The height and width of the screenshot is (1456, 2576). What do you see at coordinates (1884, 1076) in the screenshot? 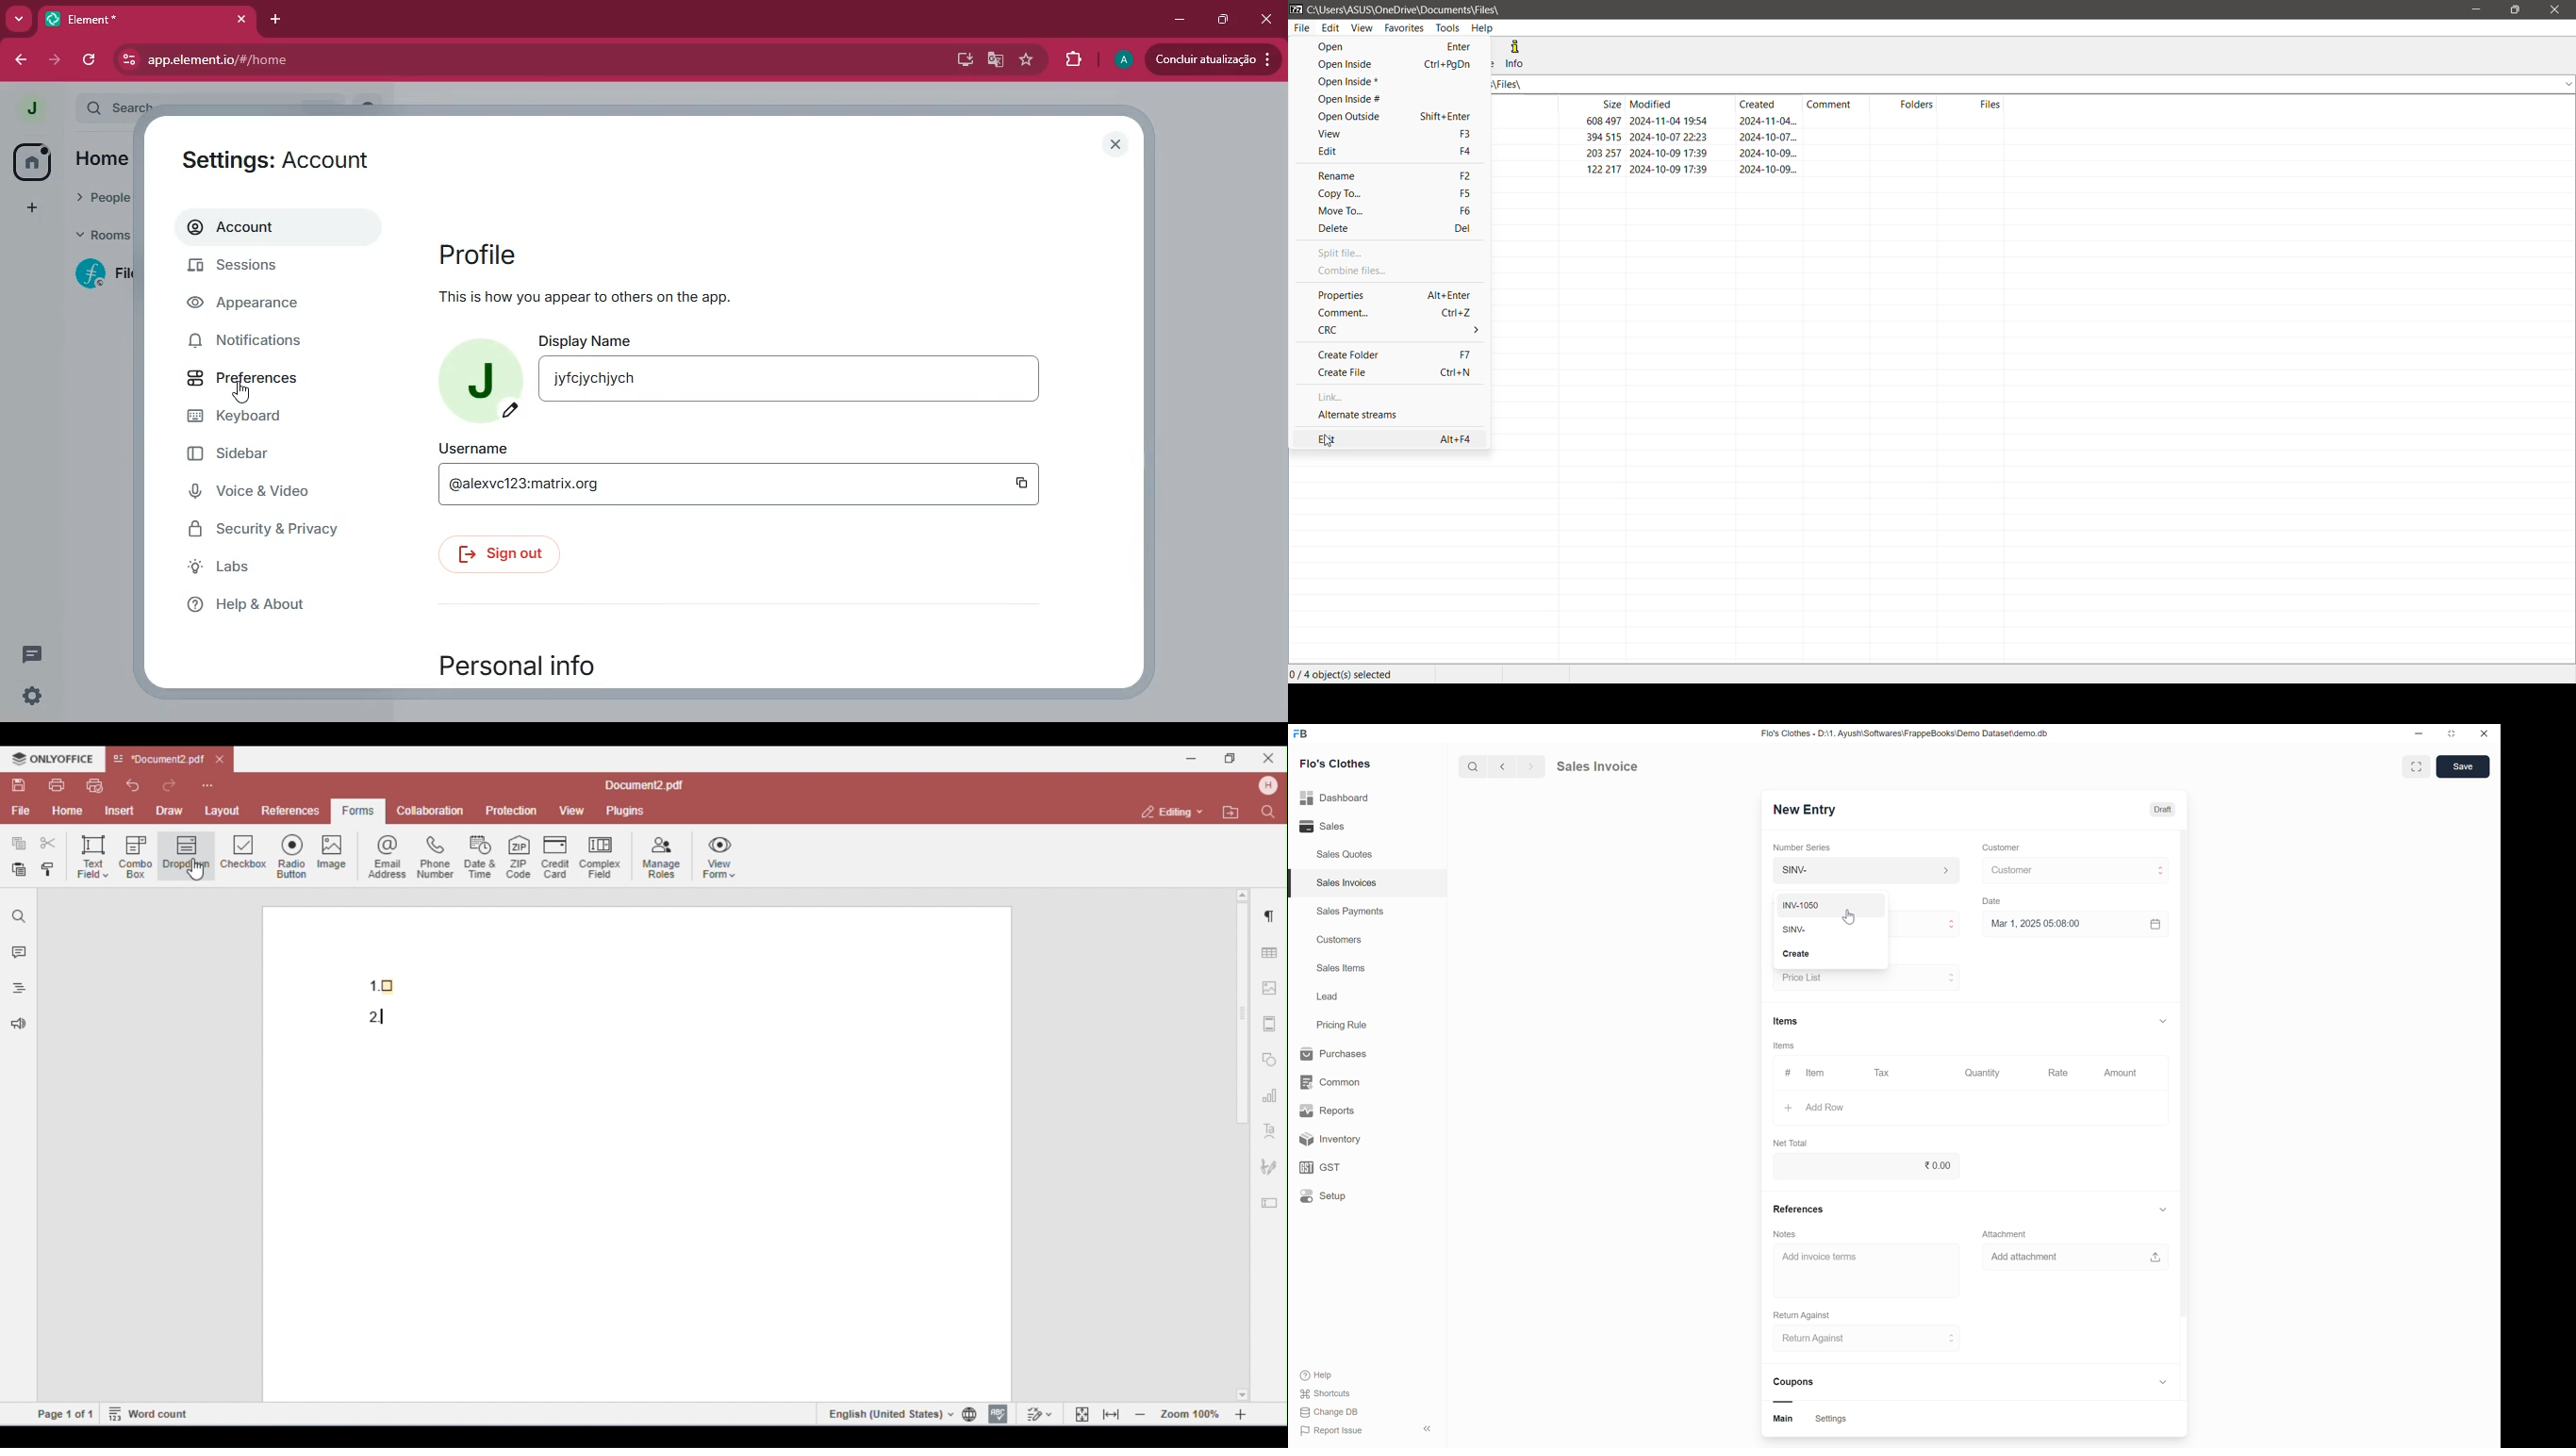
I see `Tax` at bounding box center [1884, 1076].